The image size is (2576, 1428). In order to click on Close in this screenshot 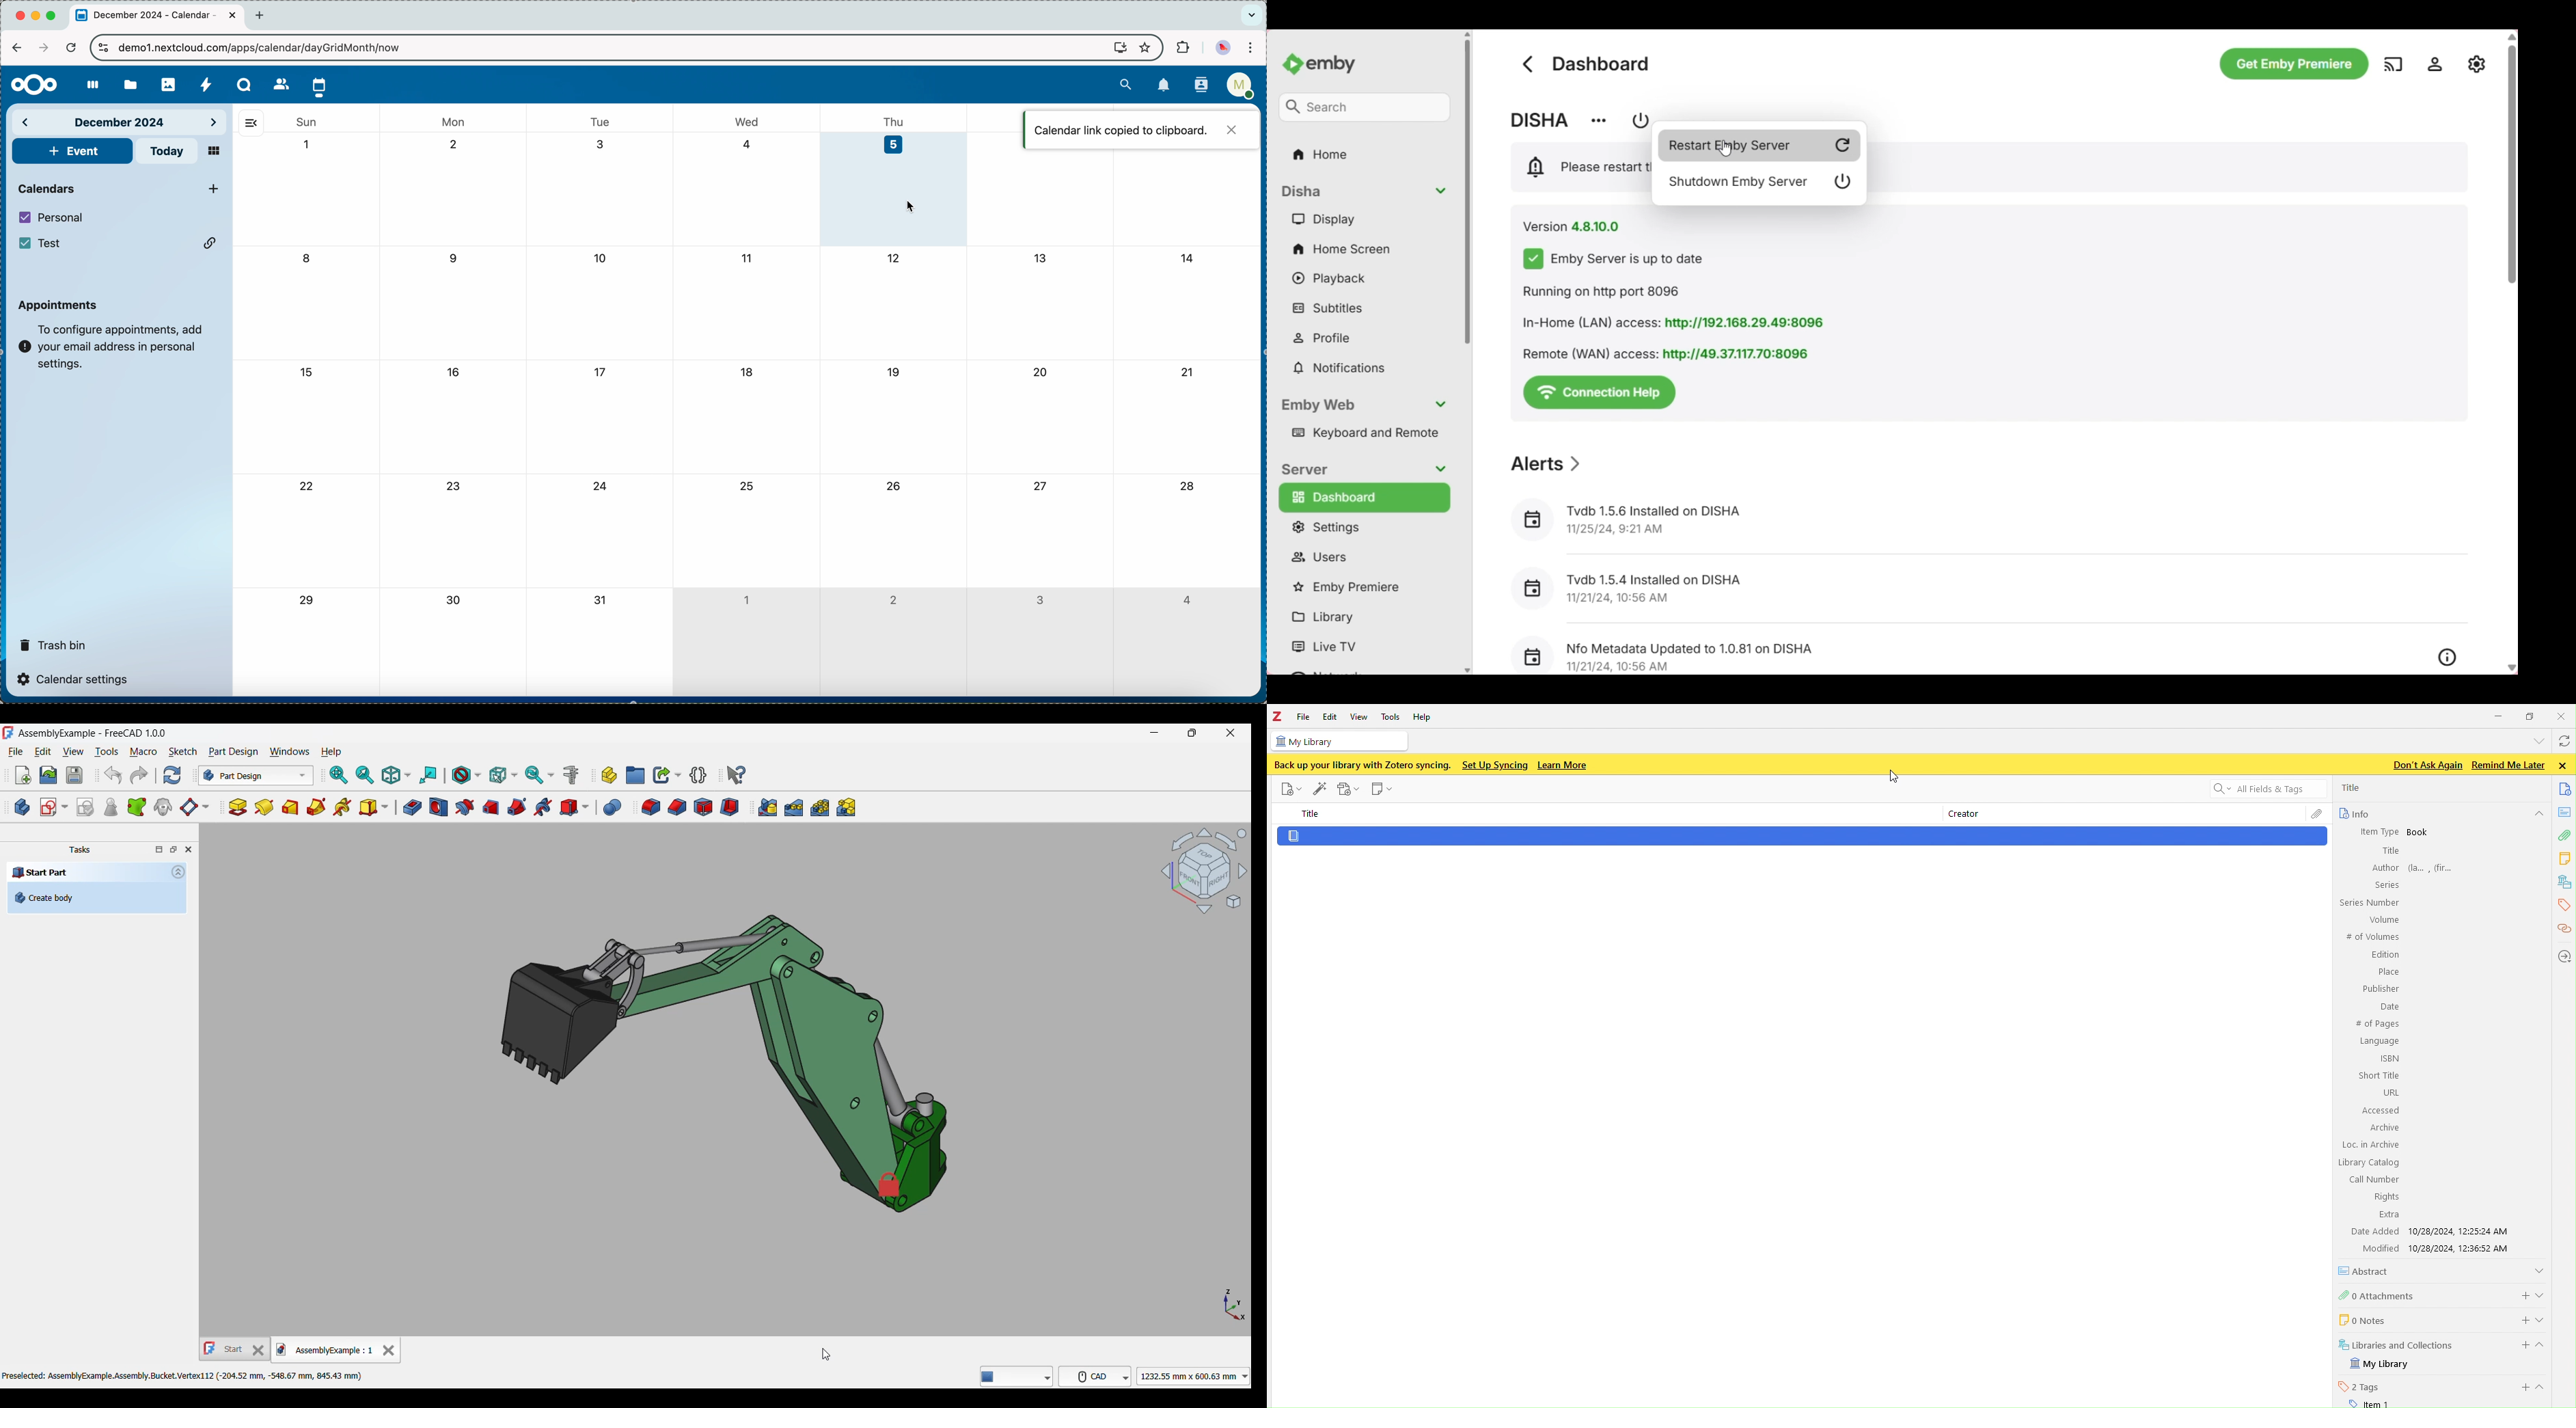, I will do `click(188, 849)`.